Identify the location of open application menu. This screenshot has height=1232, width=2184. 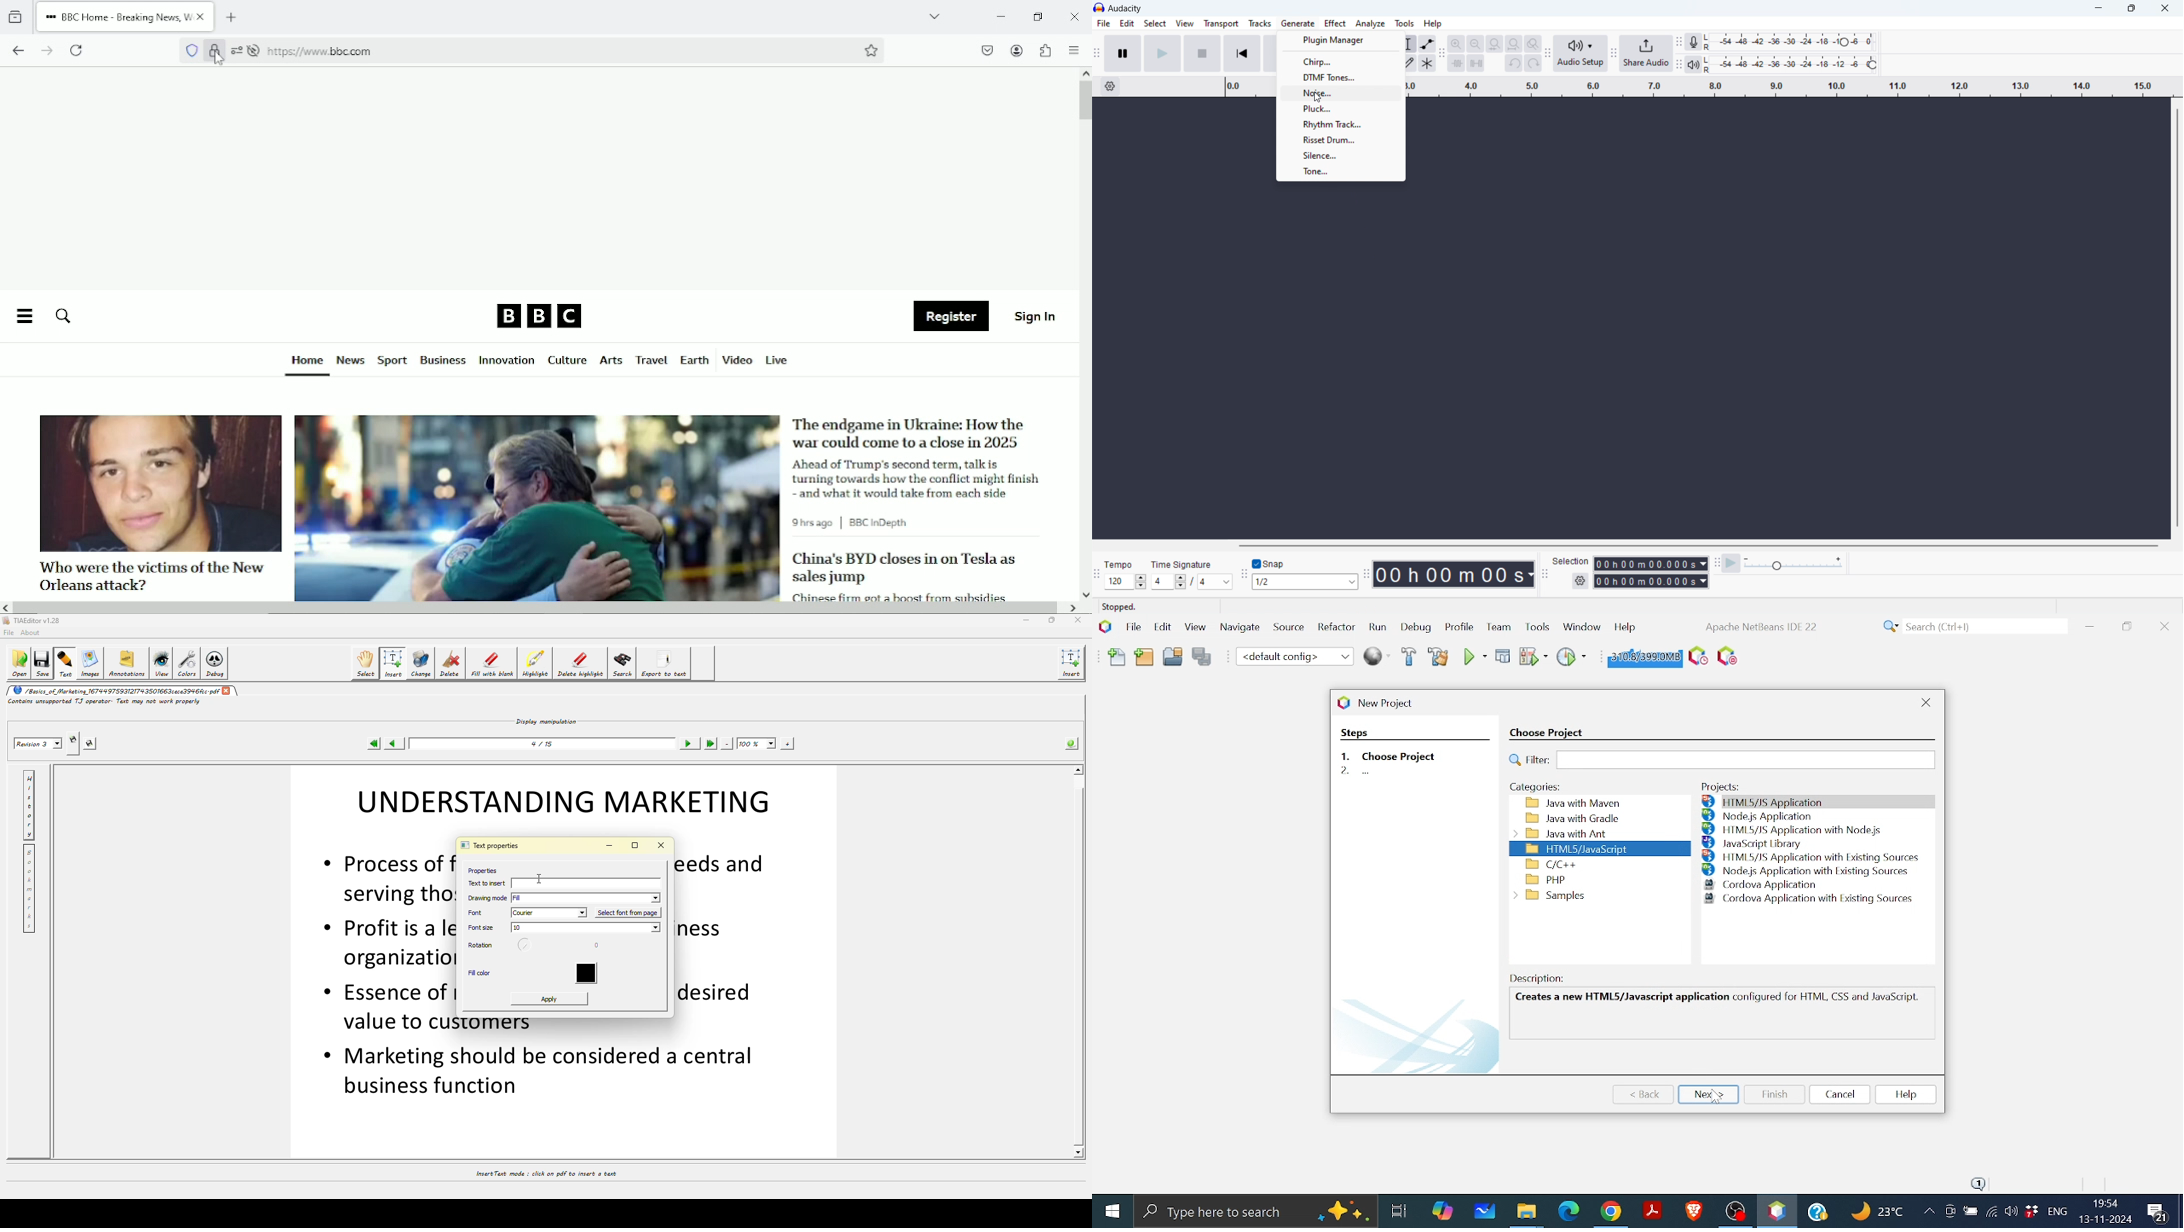
(1073, 50).